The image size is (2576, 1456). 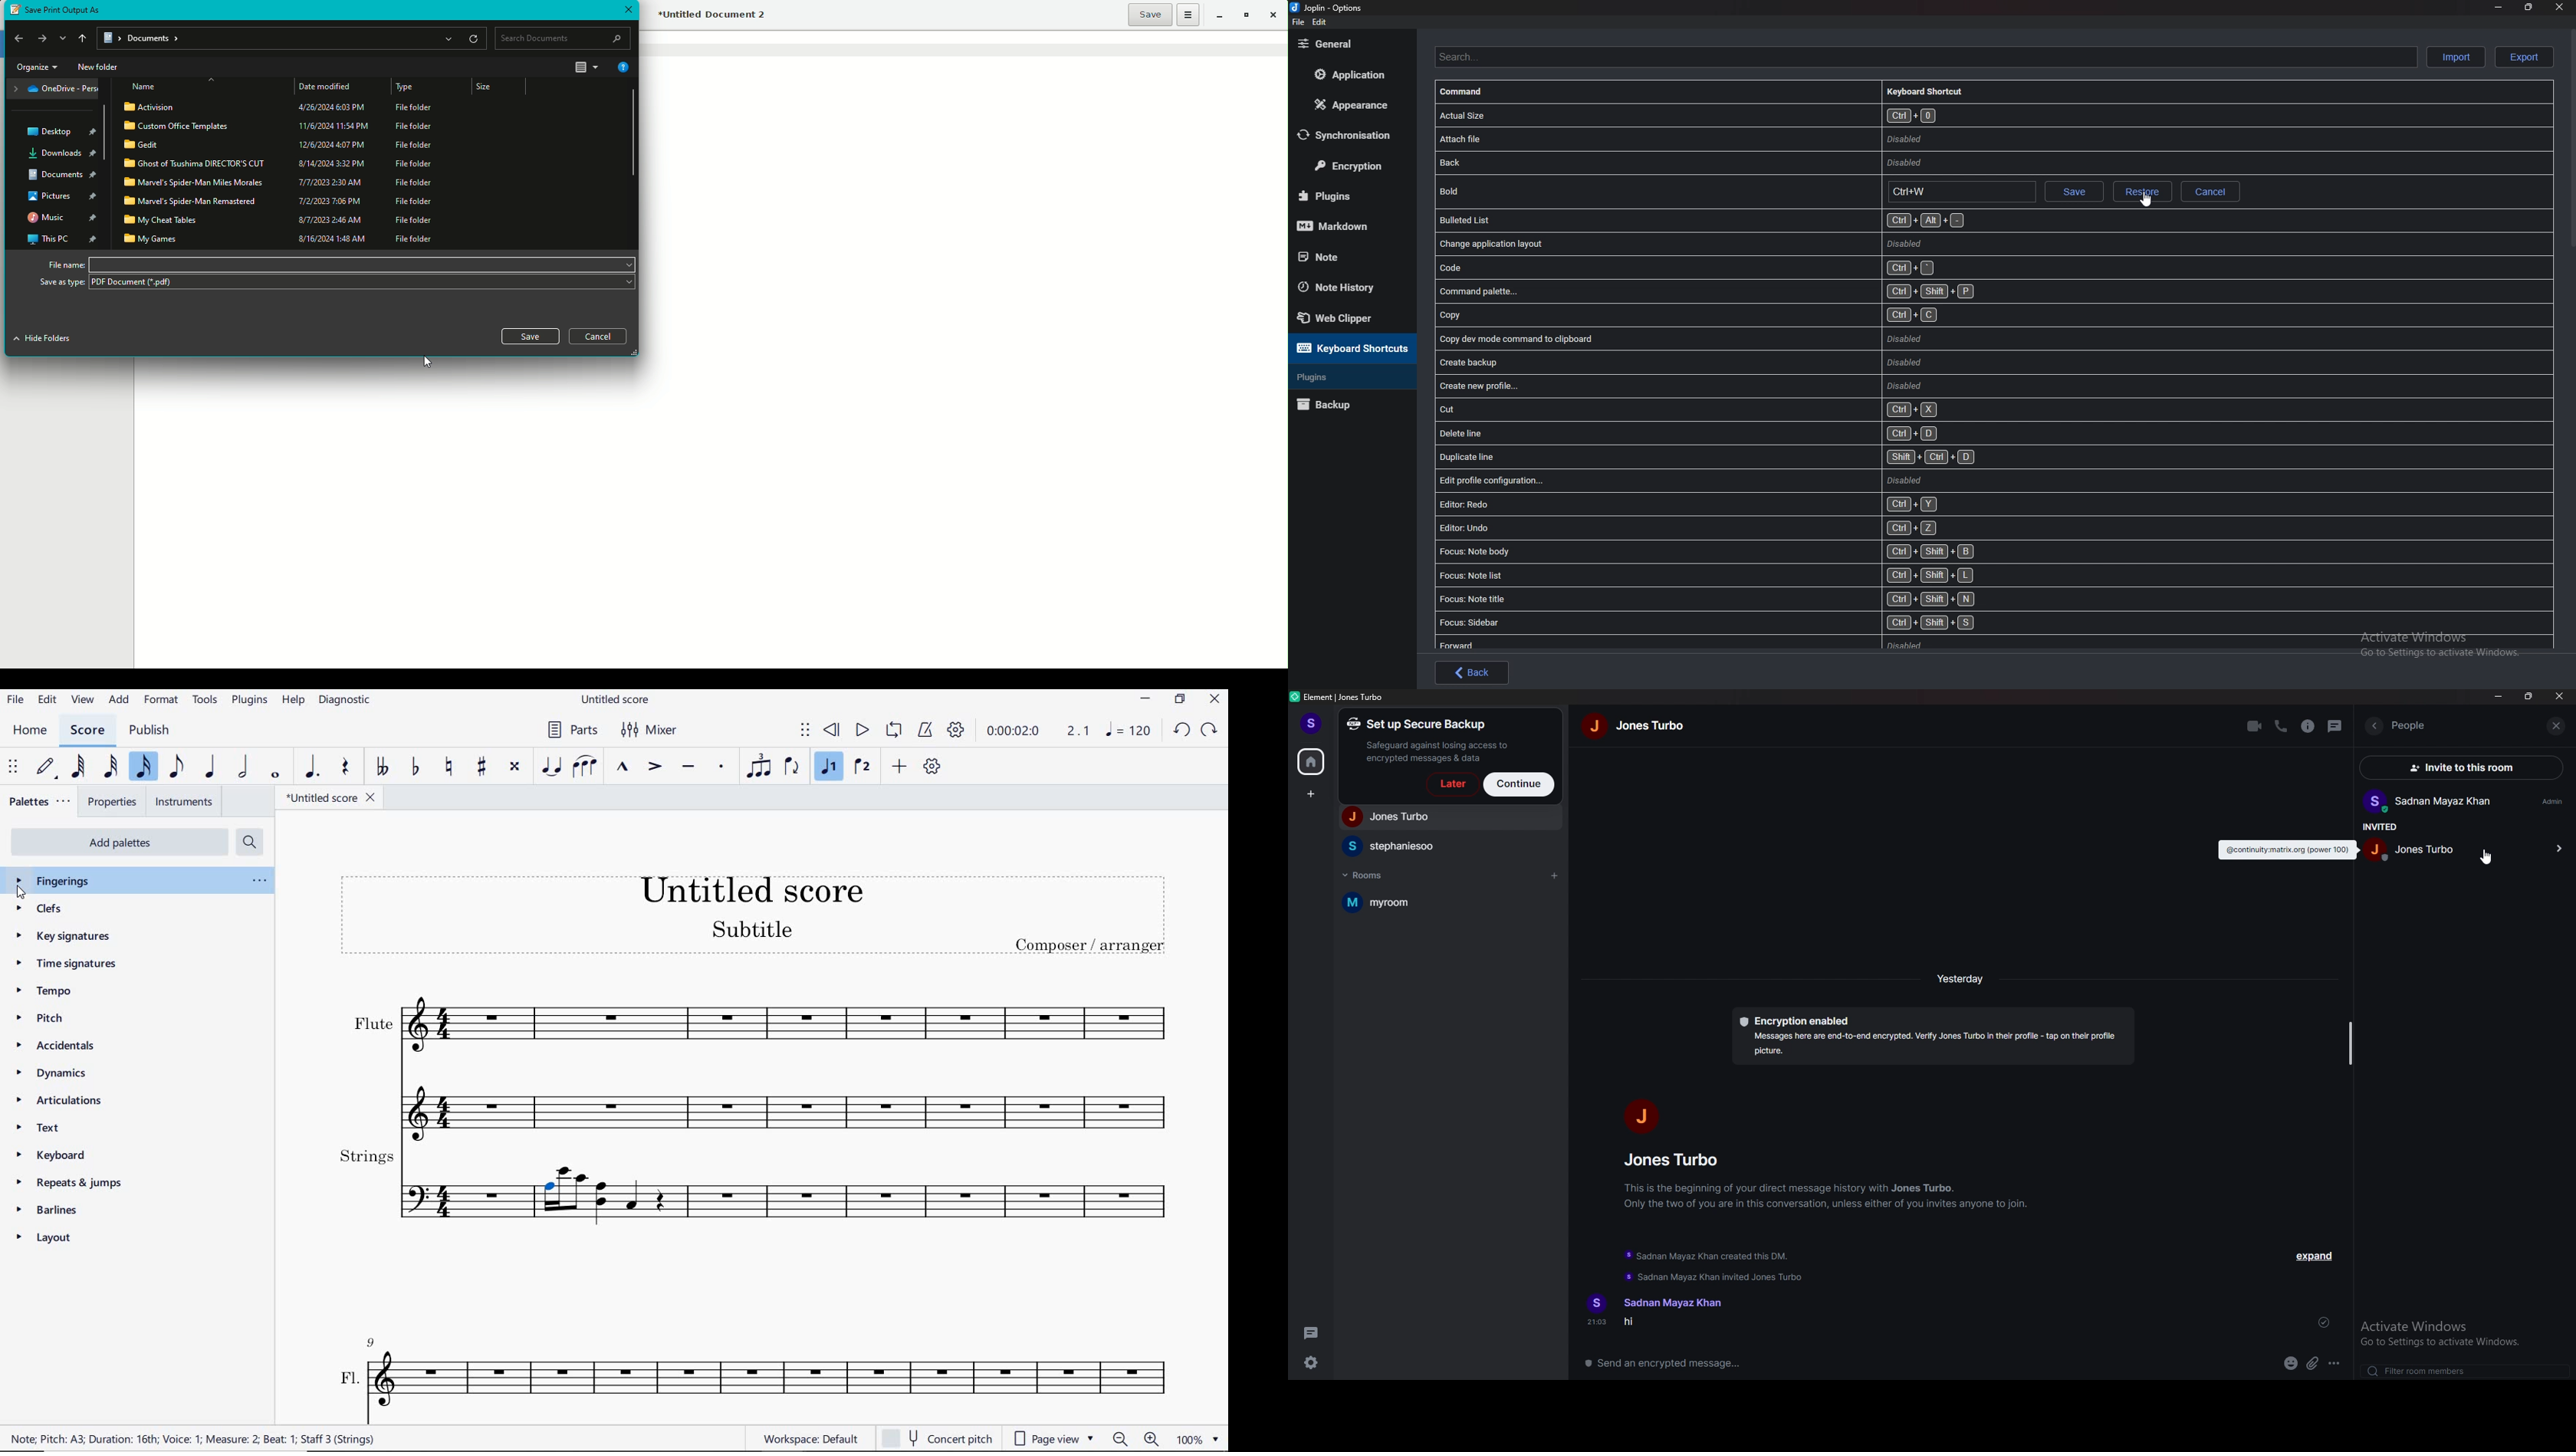 I want to click on change Application layout, so click(x=1690, y=243).